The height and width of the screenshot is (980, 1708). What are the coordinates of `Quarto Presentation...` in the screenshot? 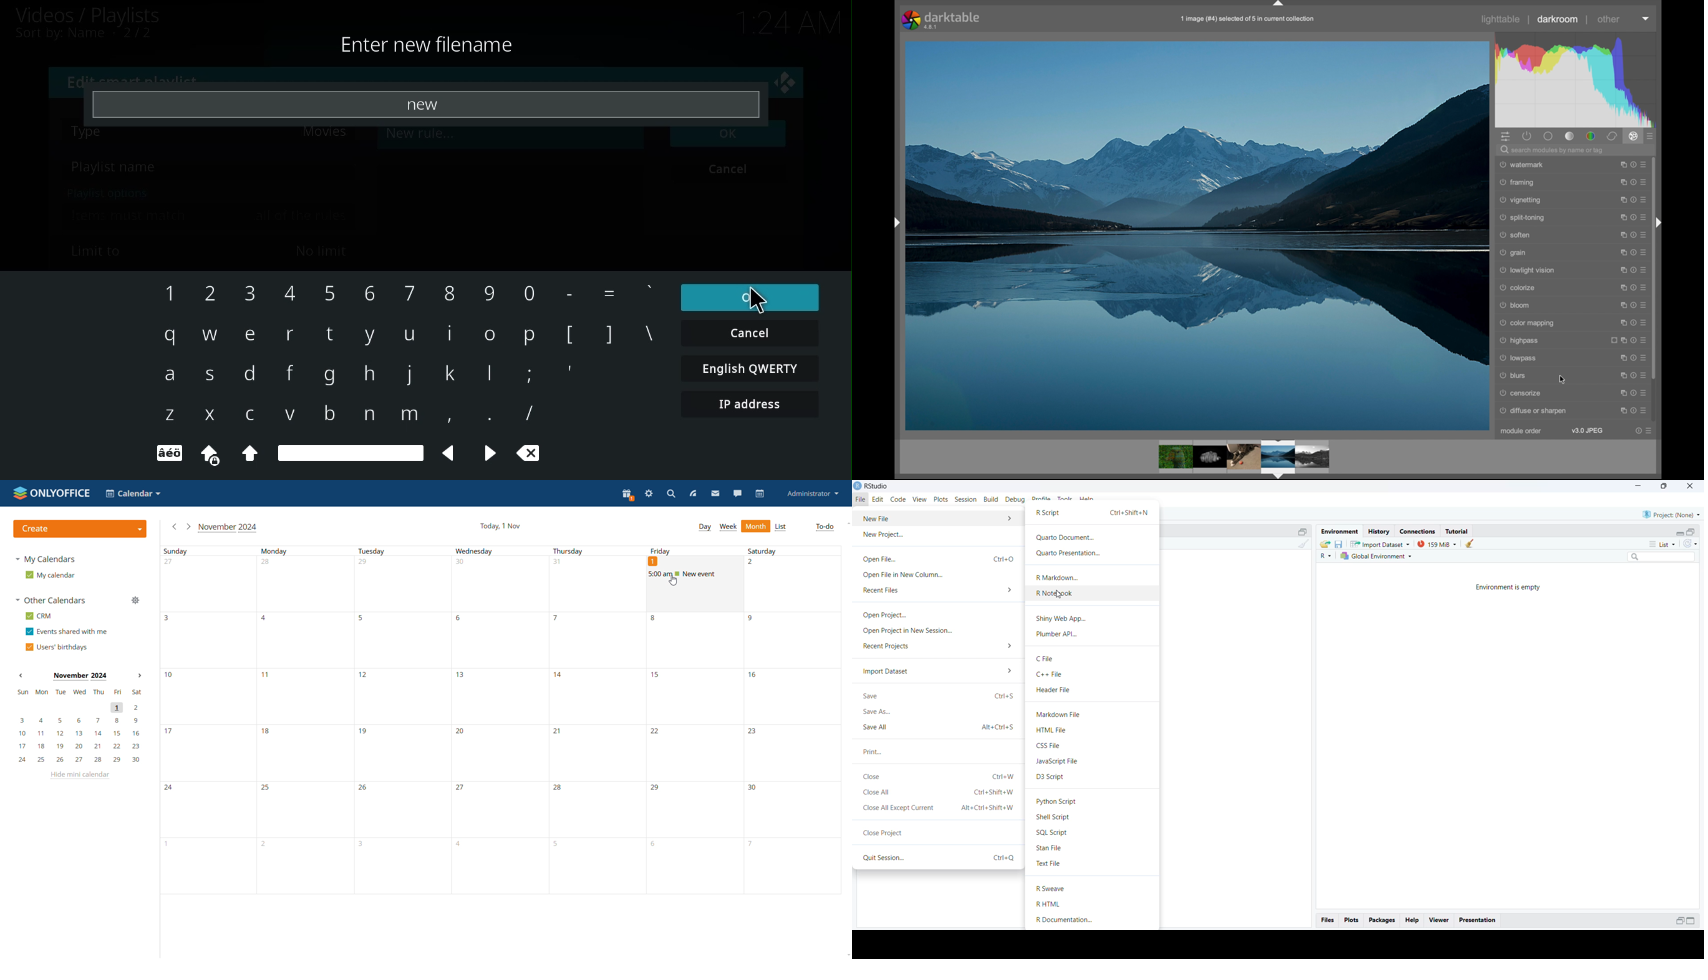 It's located at (1067, 554).